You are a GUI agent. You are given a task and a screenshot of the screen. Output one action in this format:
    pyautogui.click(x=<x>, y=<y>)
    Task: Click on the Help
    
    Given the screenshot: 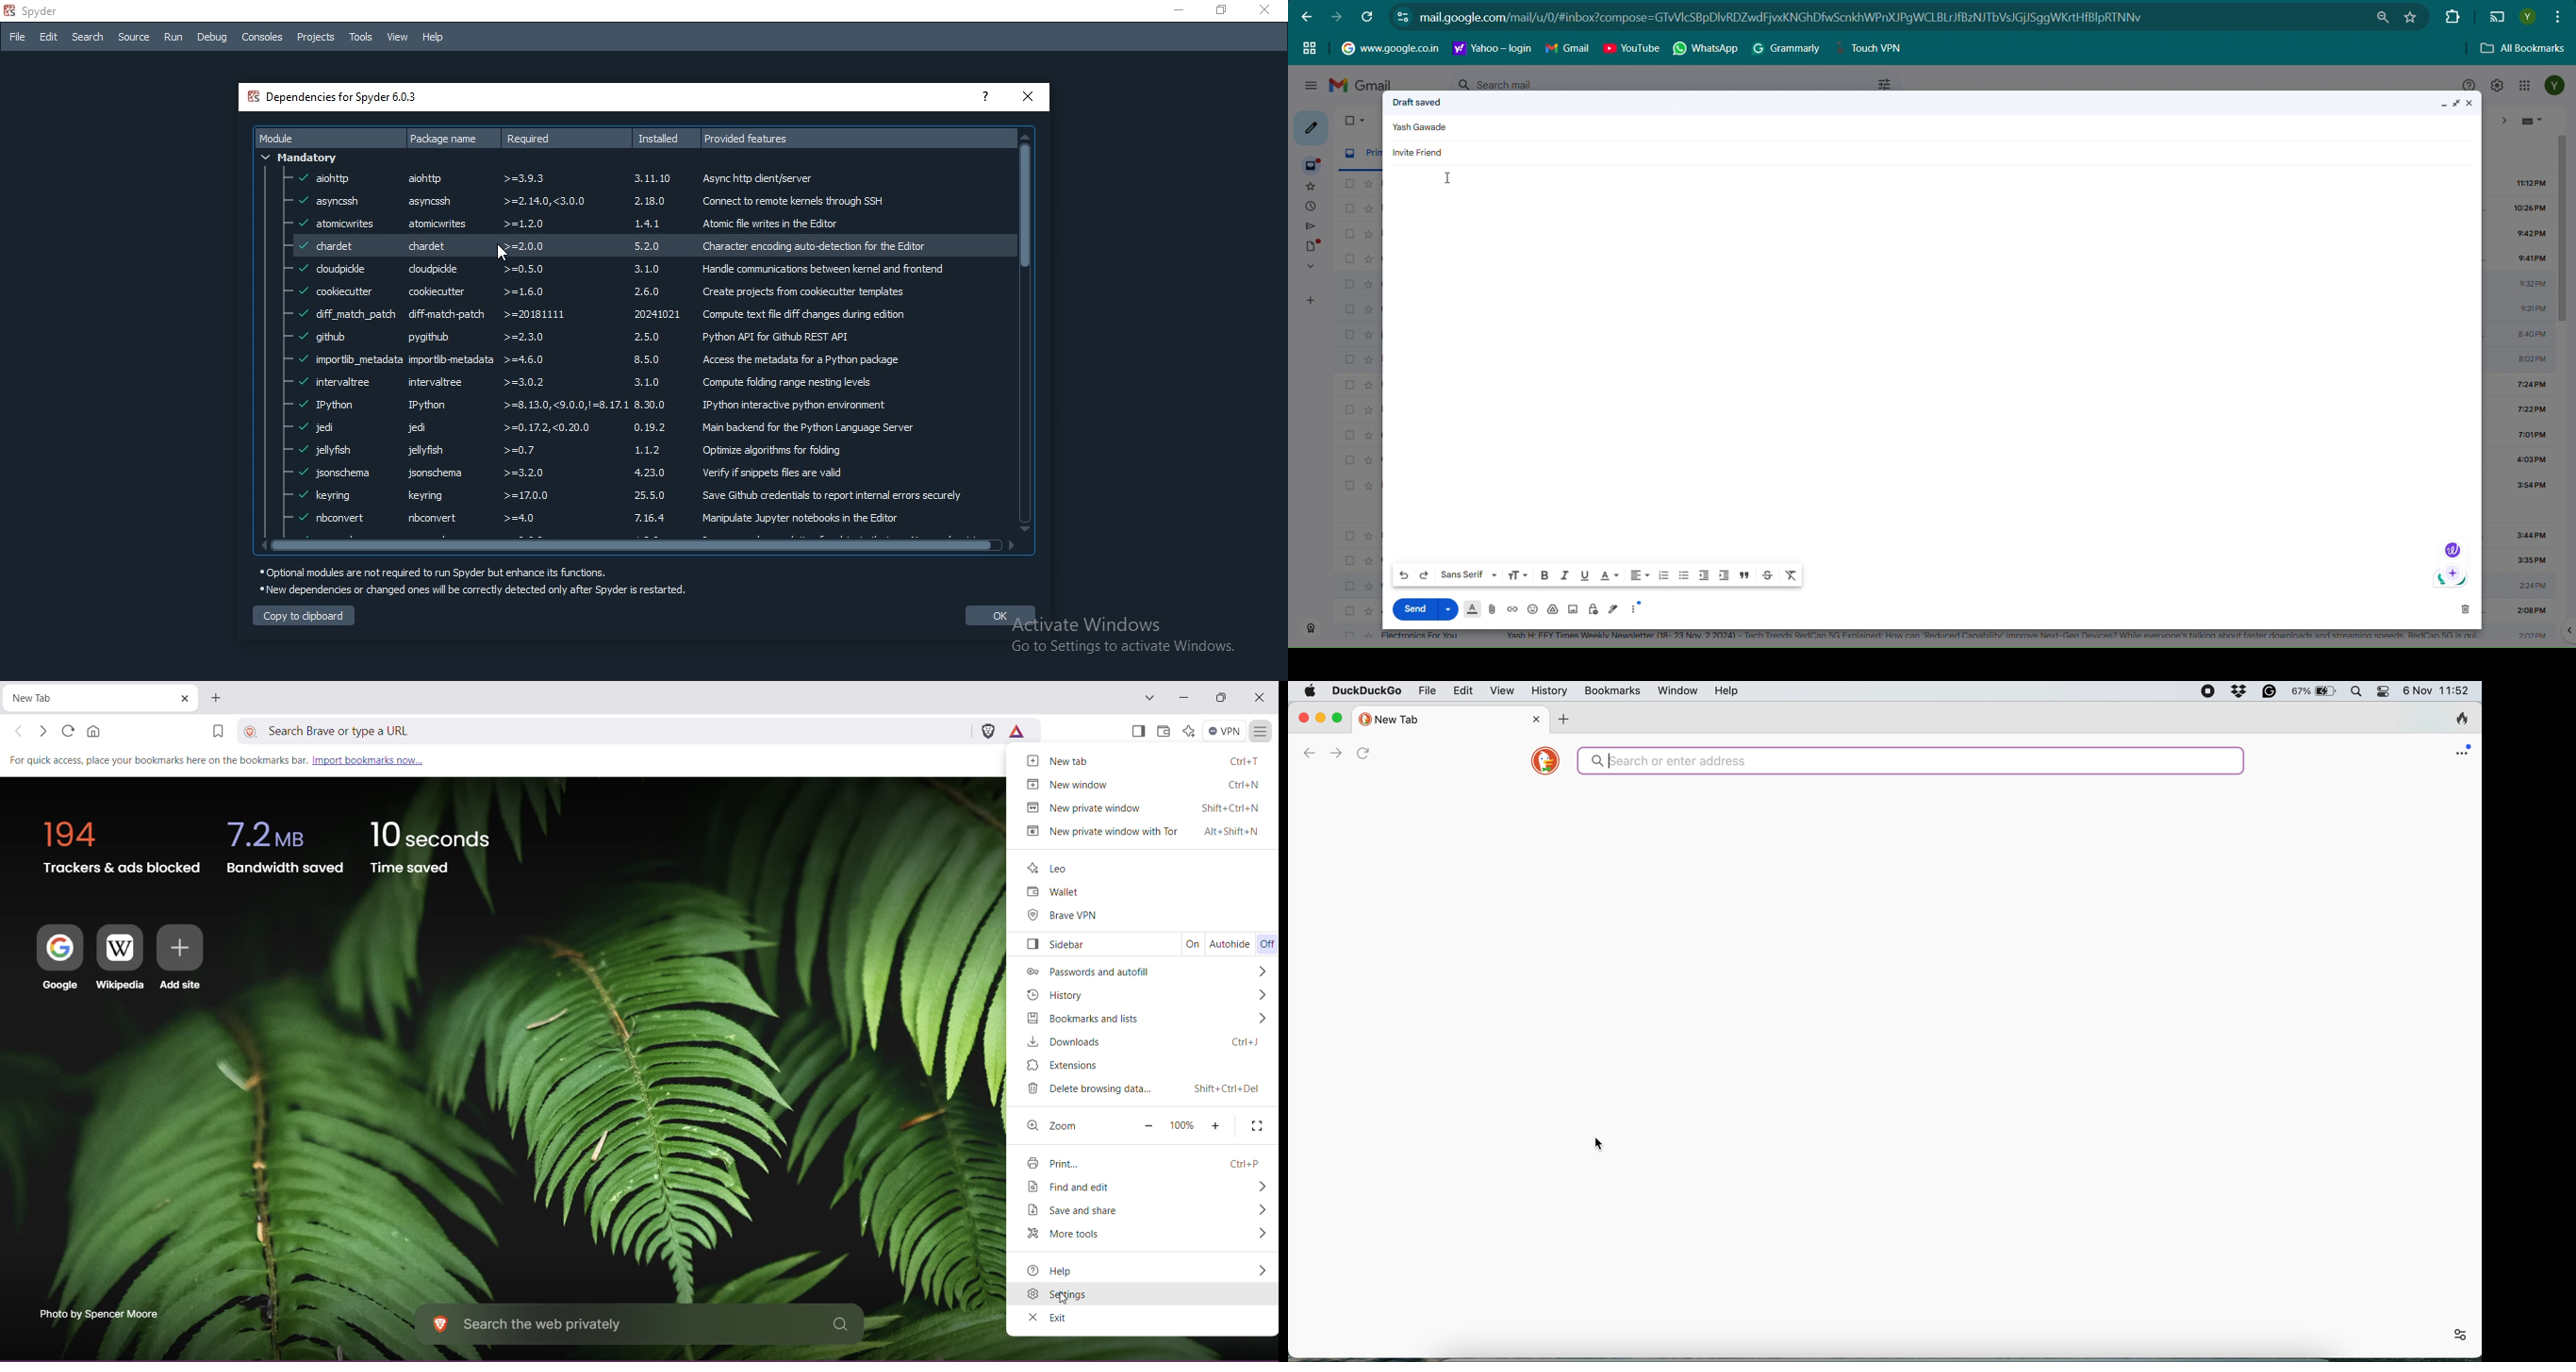 What is the action you would take?
    pyautogui.click(x=434, y=38)
    